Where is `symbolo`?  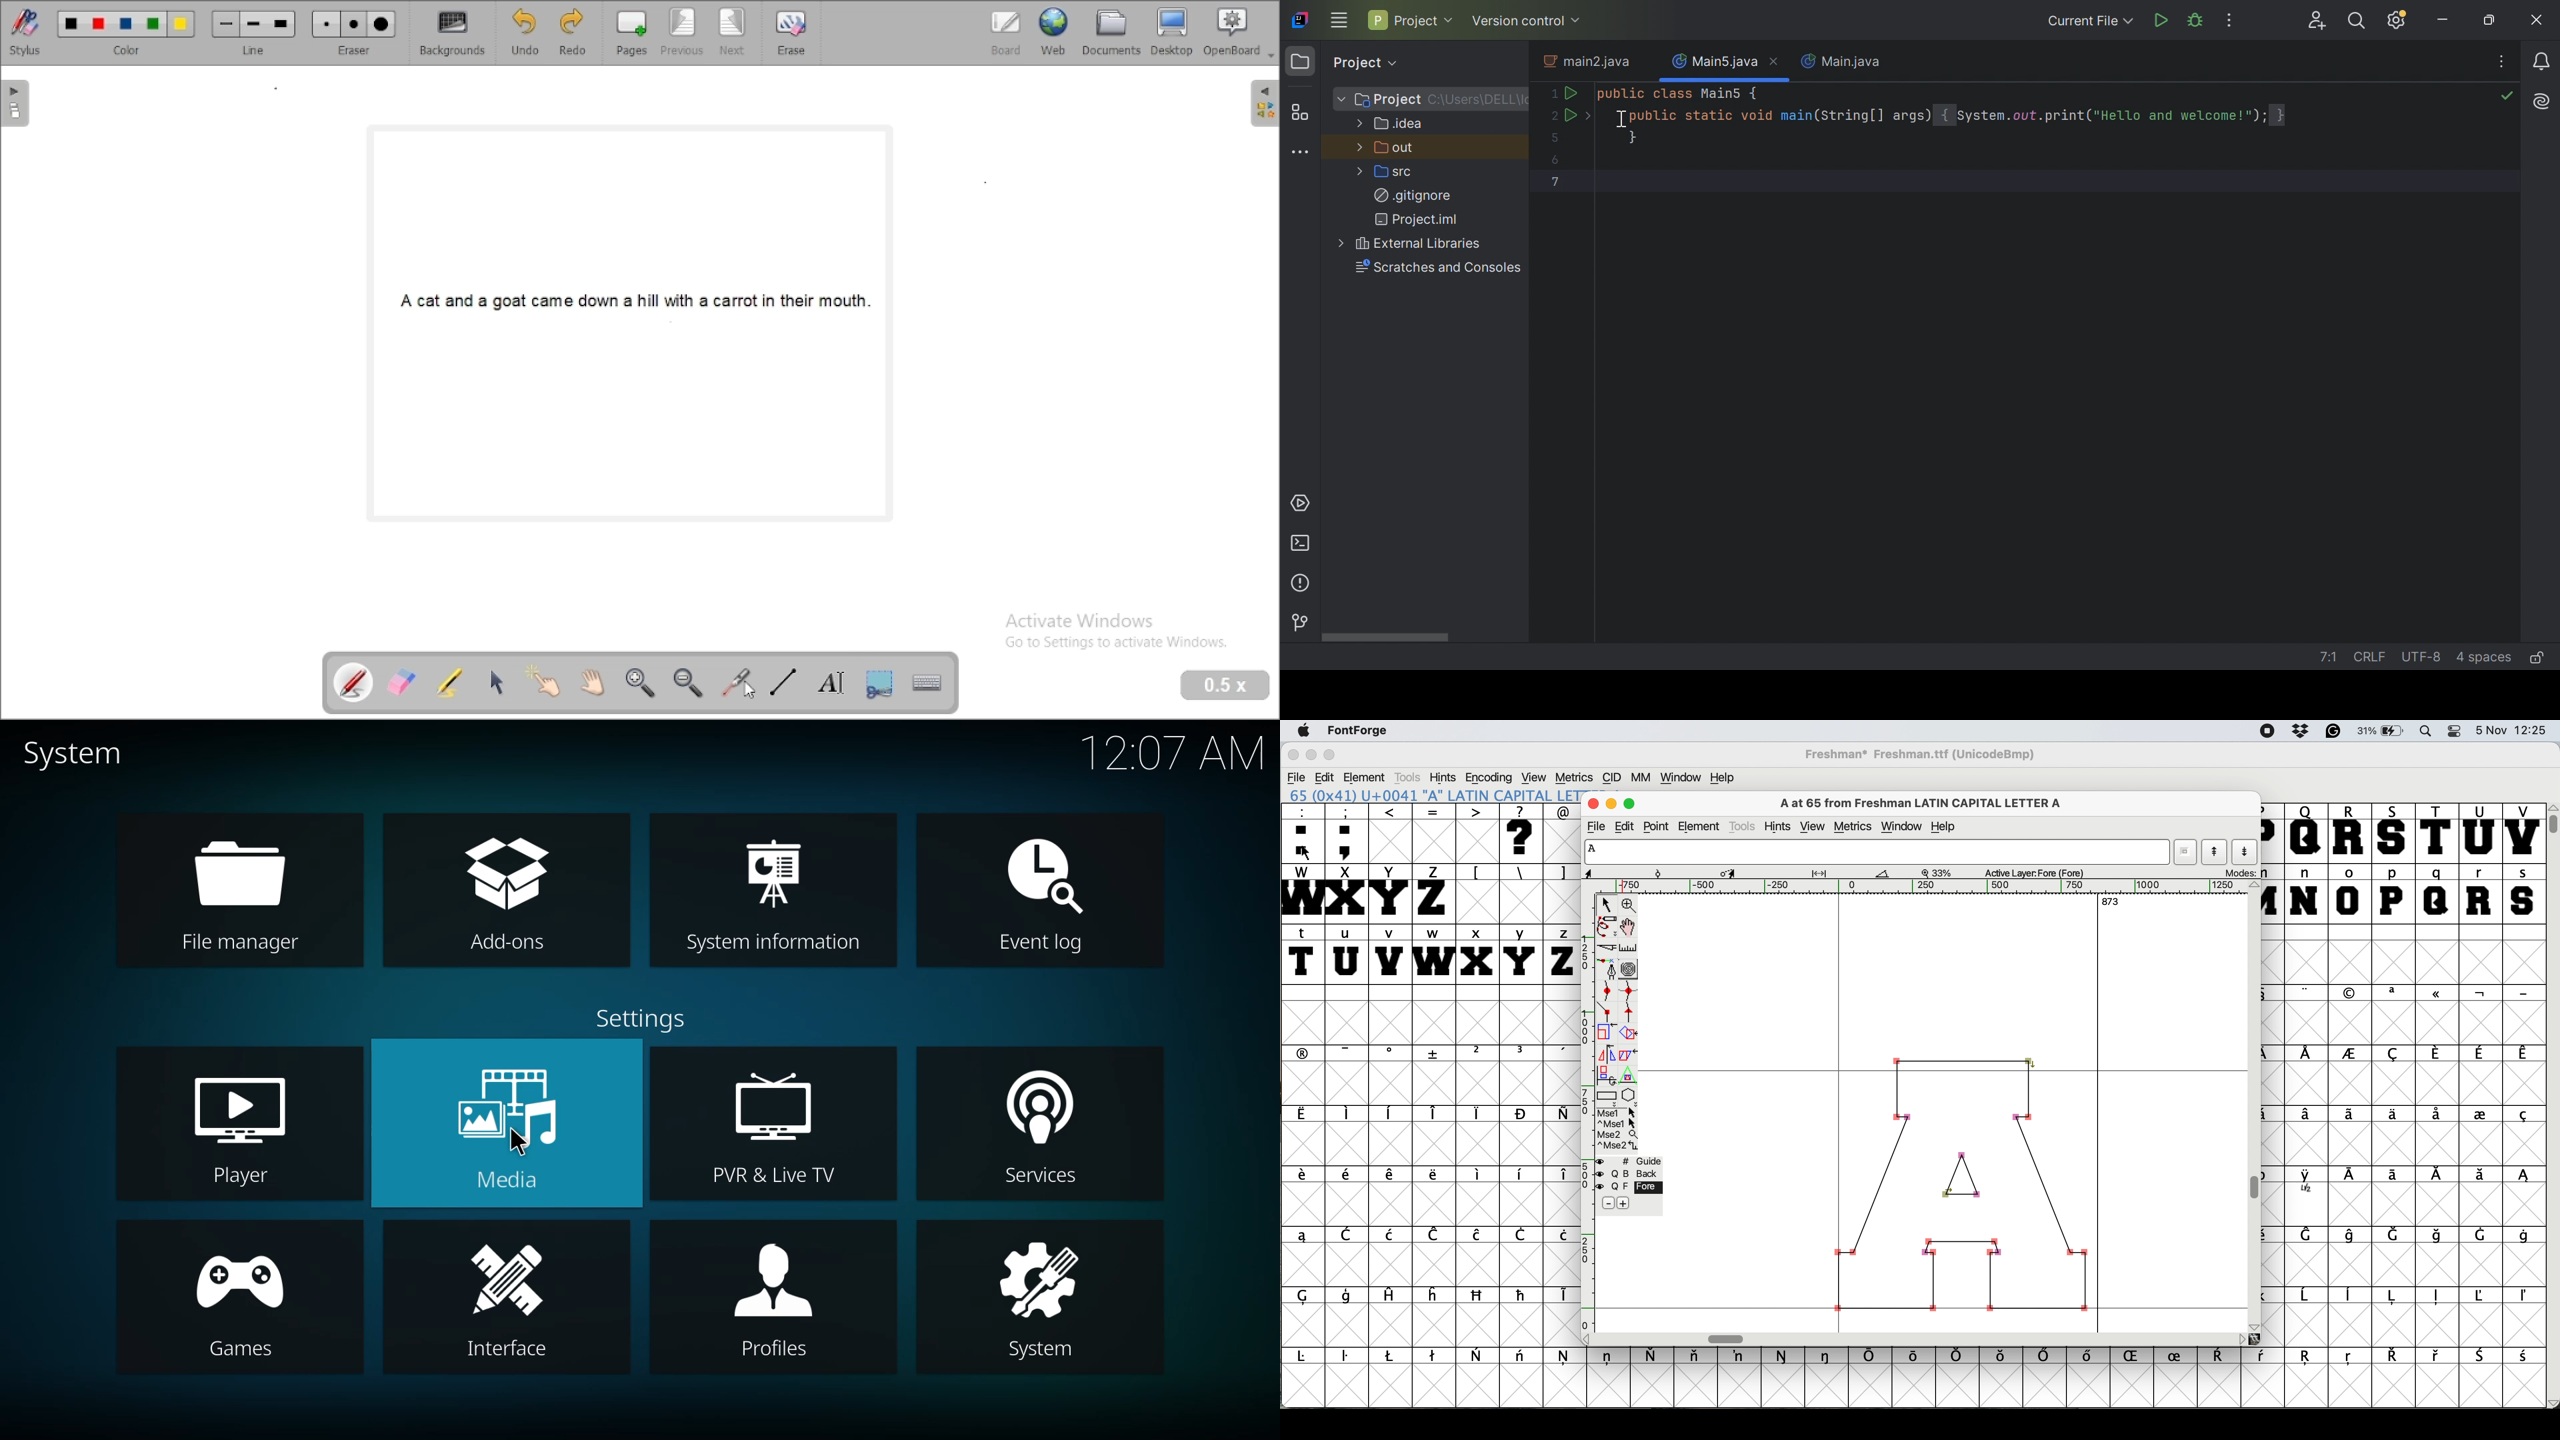 symbolo is located at coordinates (1478, 1175).